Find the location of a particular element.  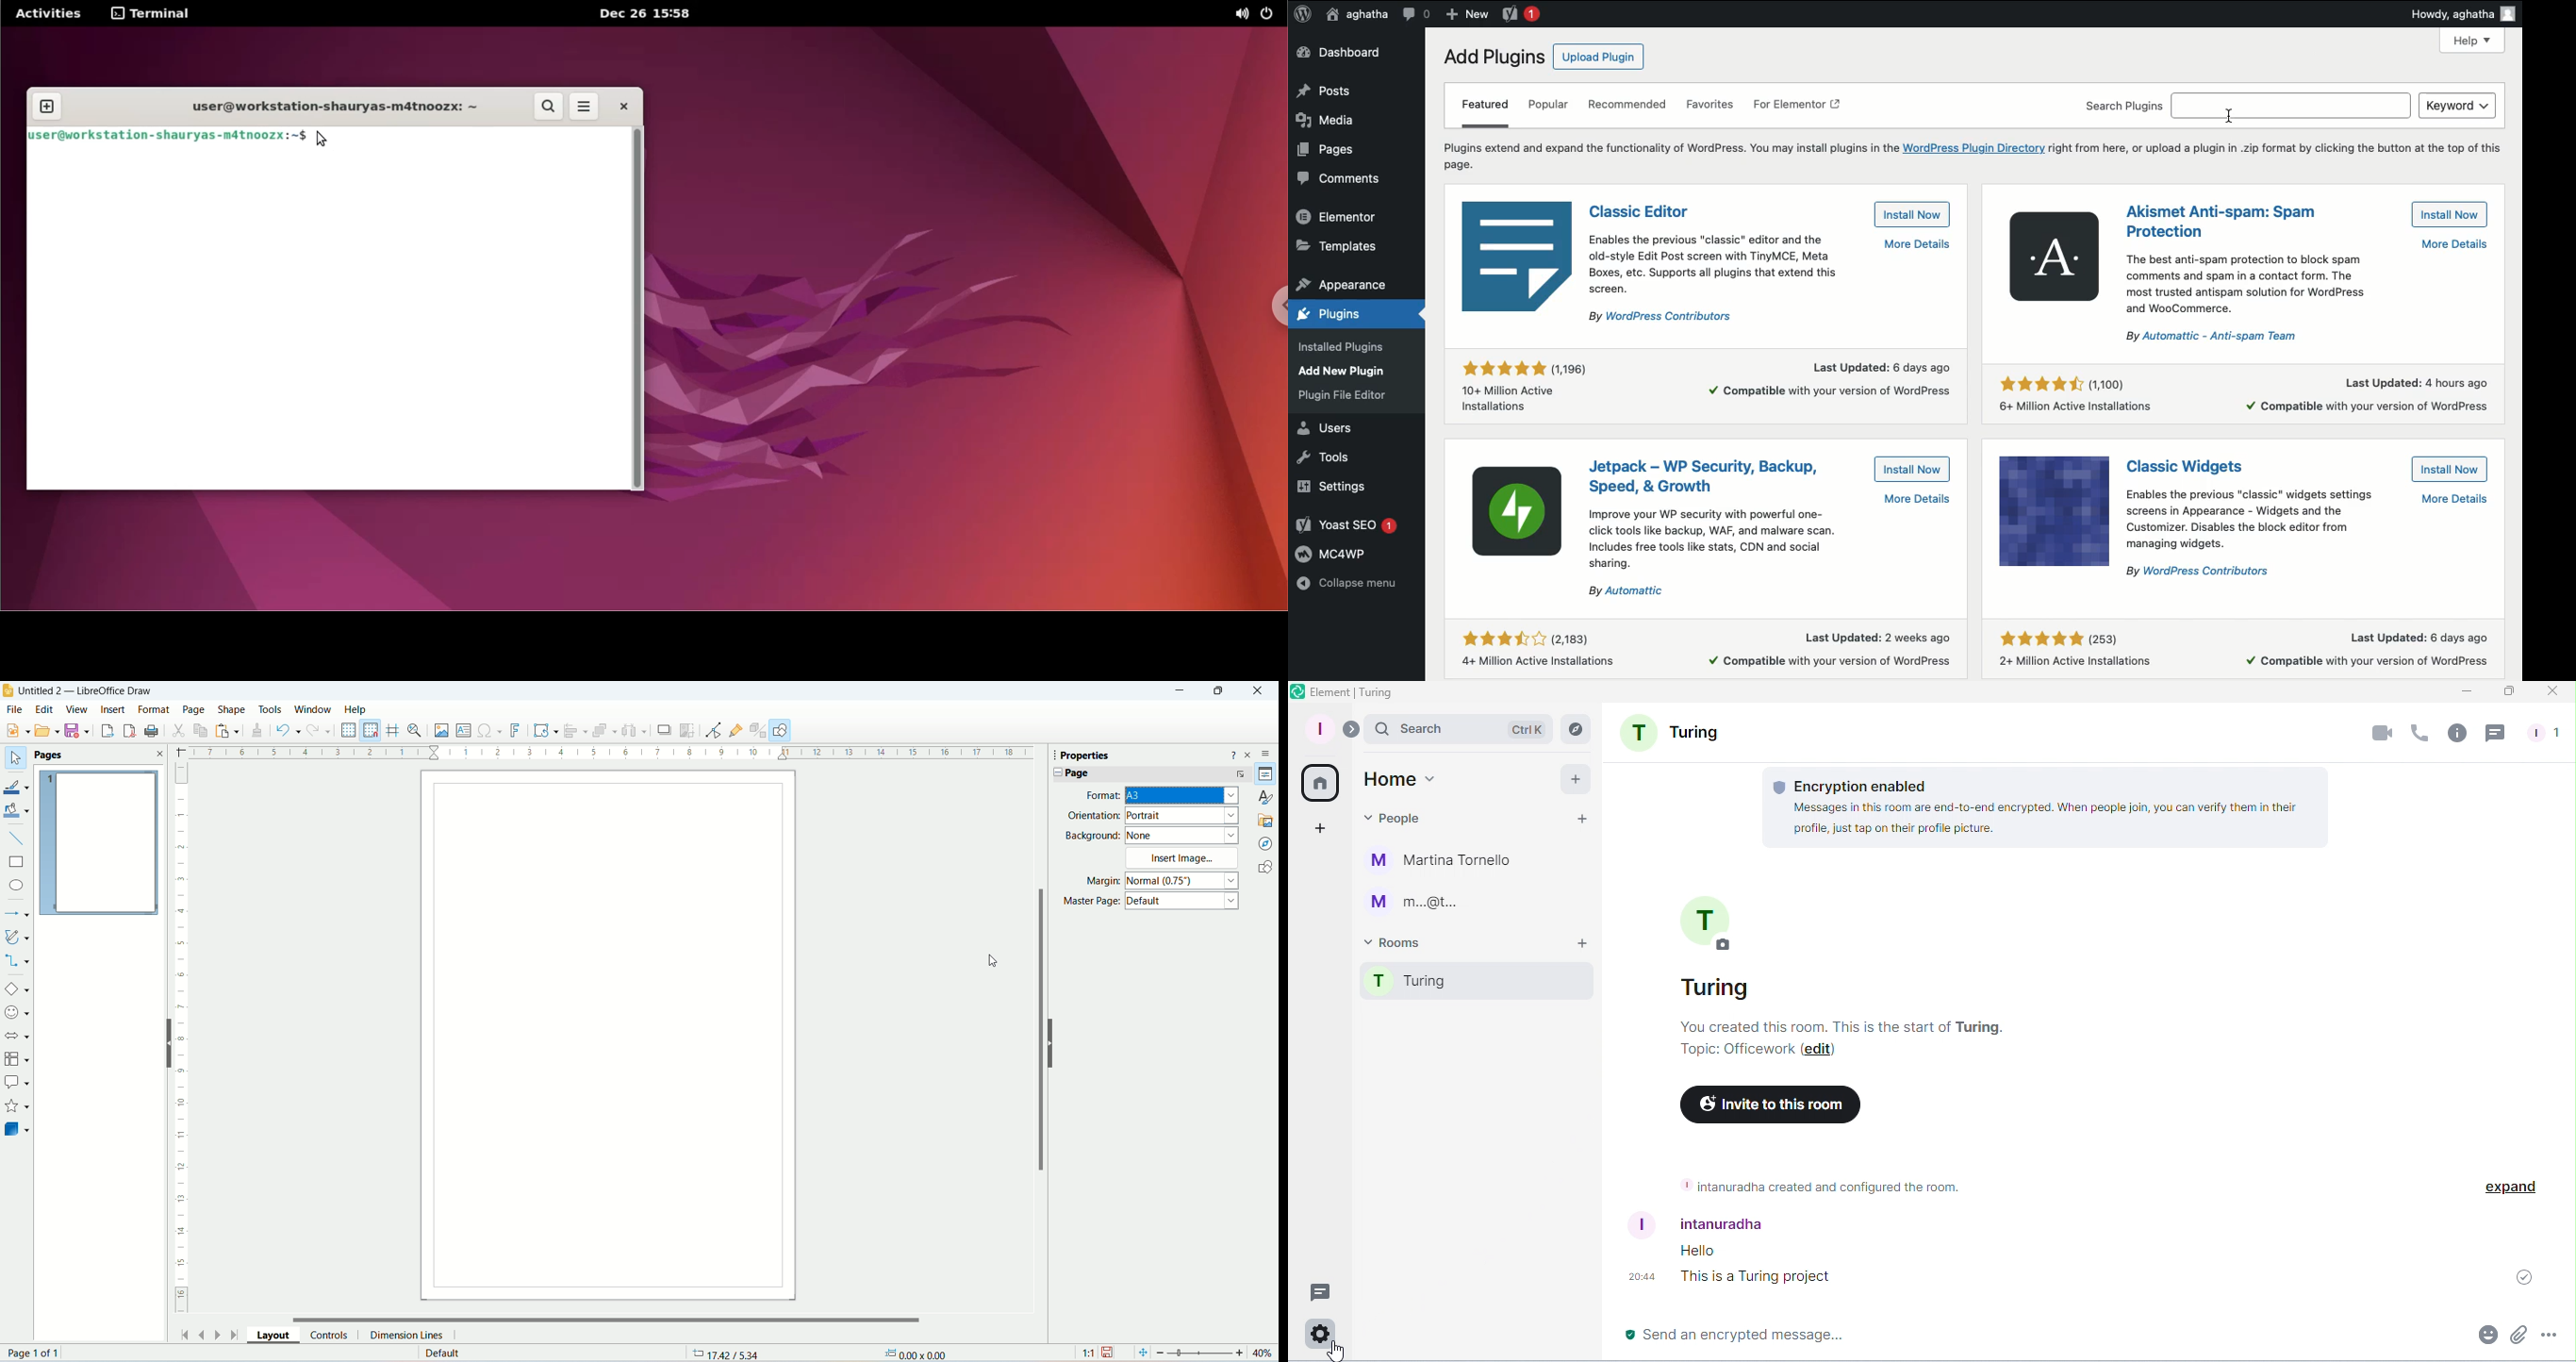

default is located at coordinates (441, 1353).